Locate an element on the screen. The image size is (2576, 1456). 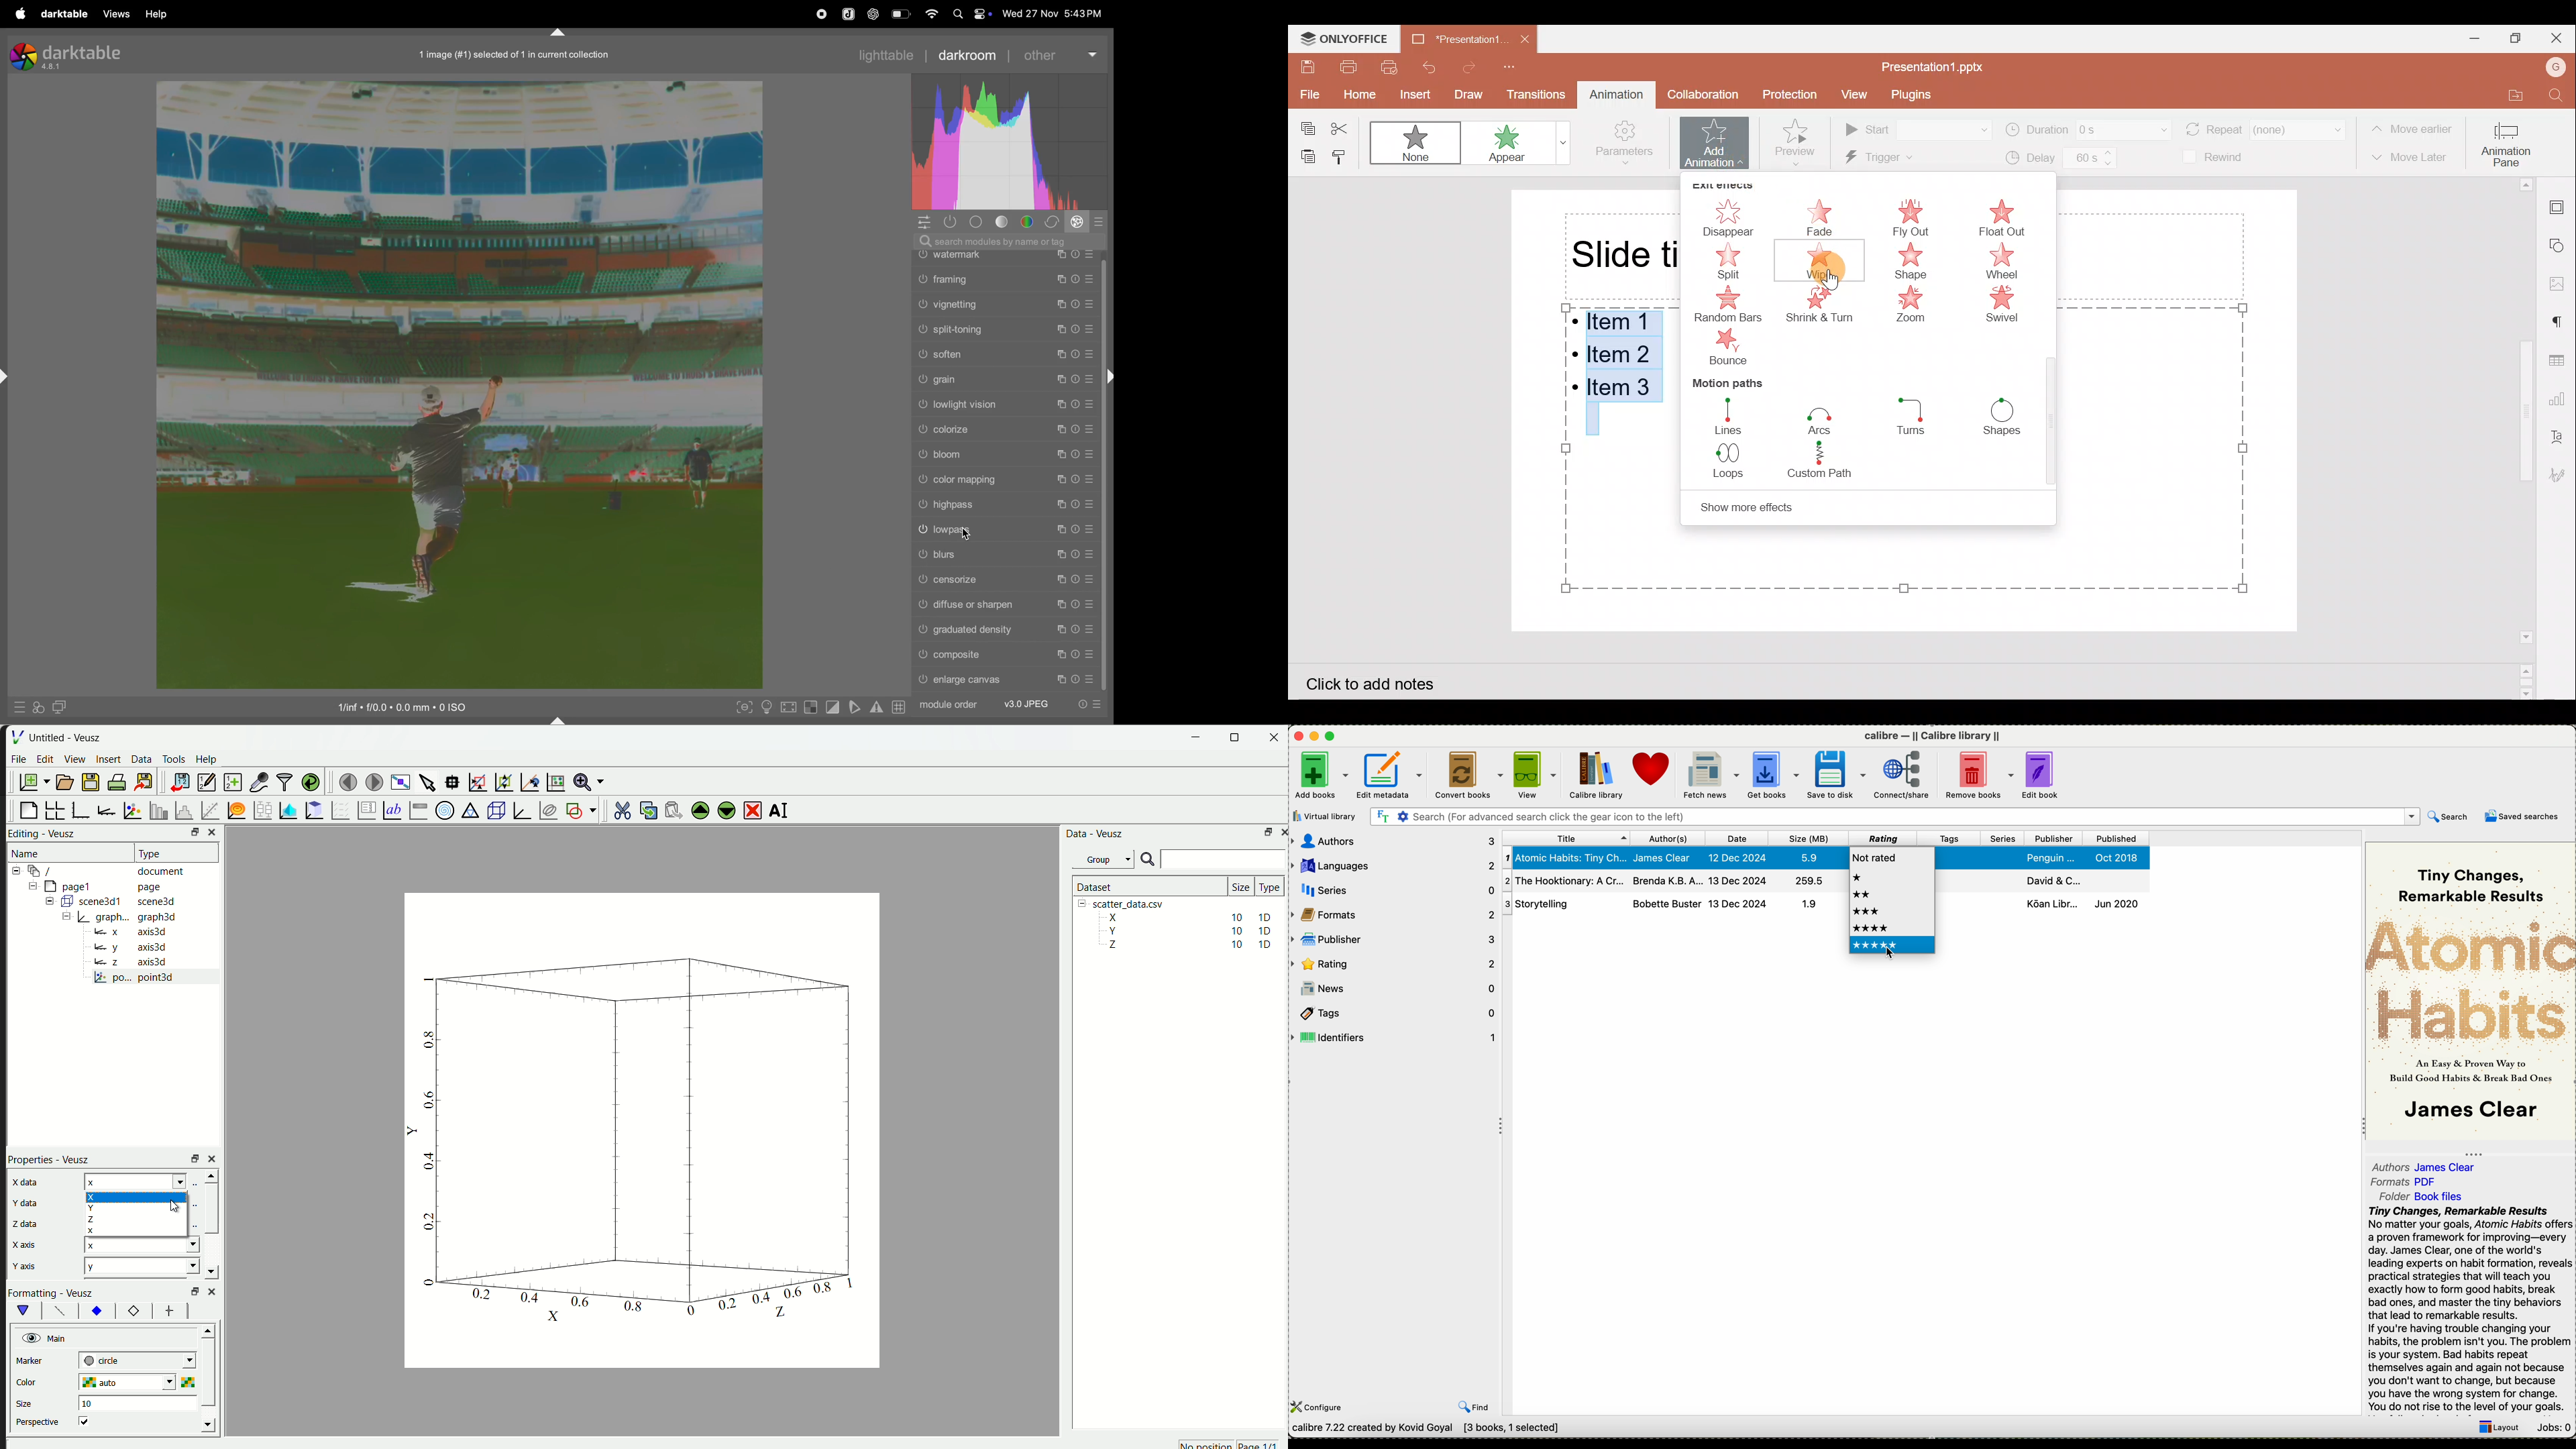
reload linked dataset is located at coordinates (311, 781).